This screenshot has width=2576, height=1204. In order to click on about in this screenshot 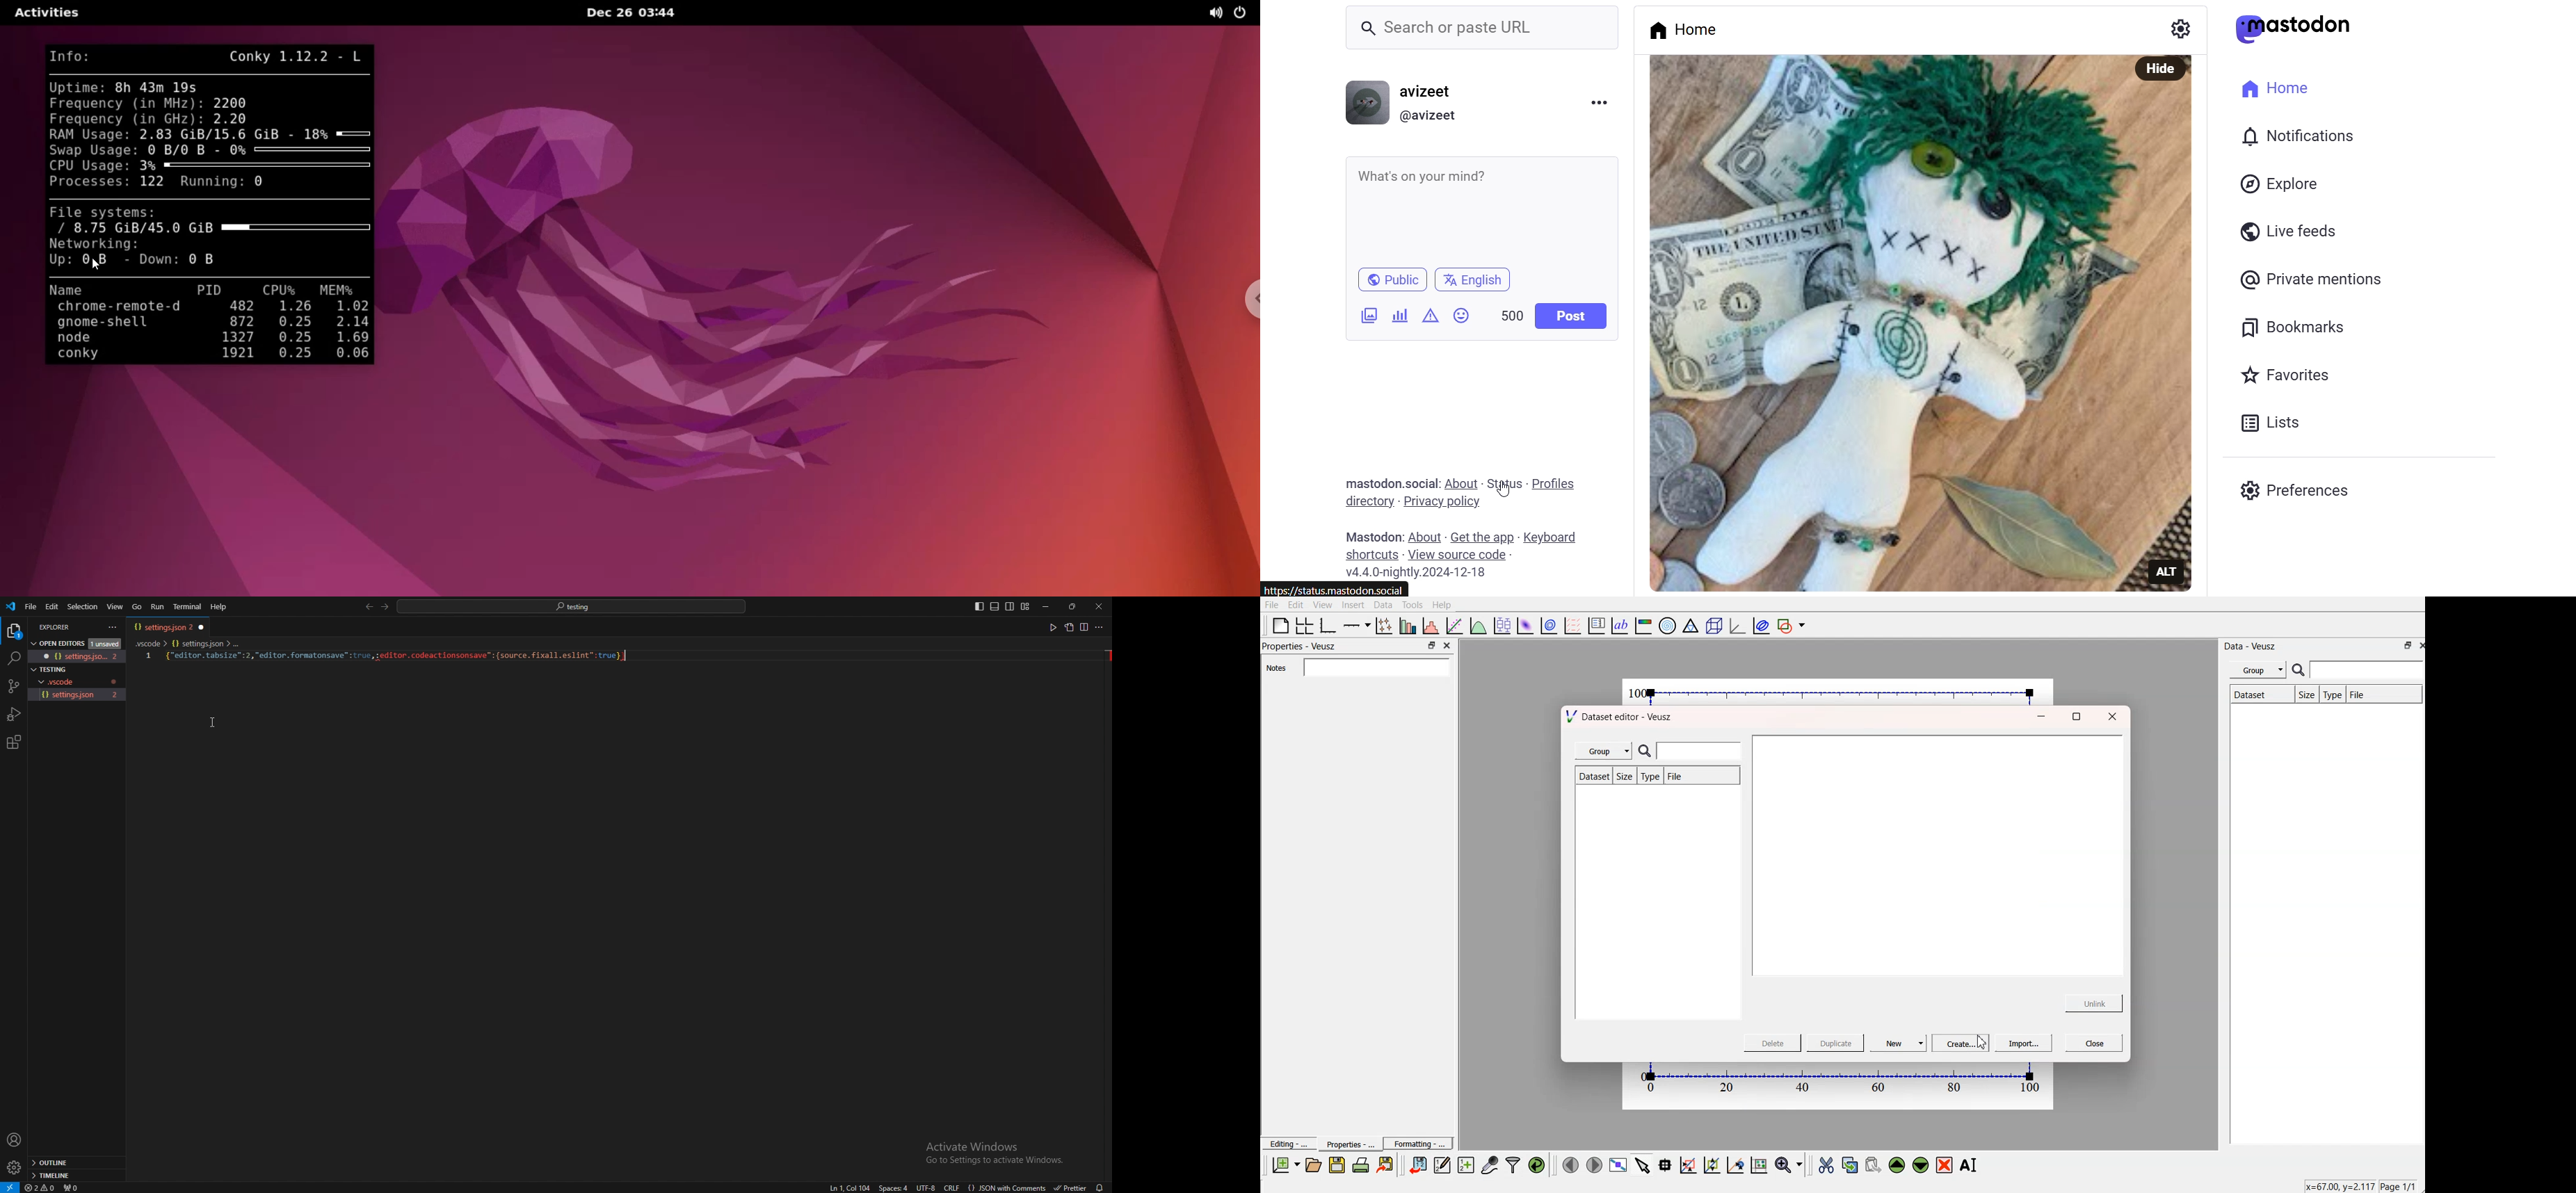, I will do `click(1426, 534)`.